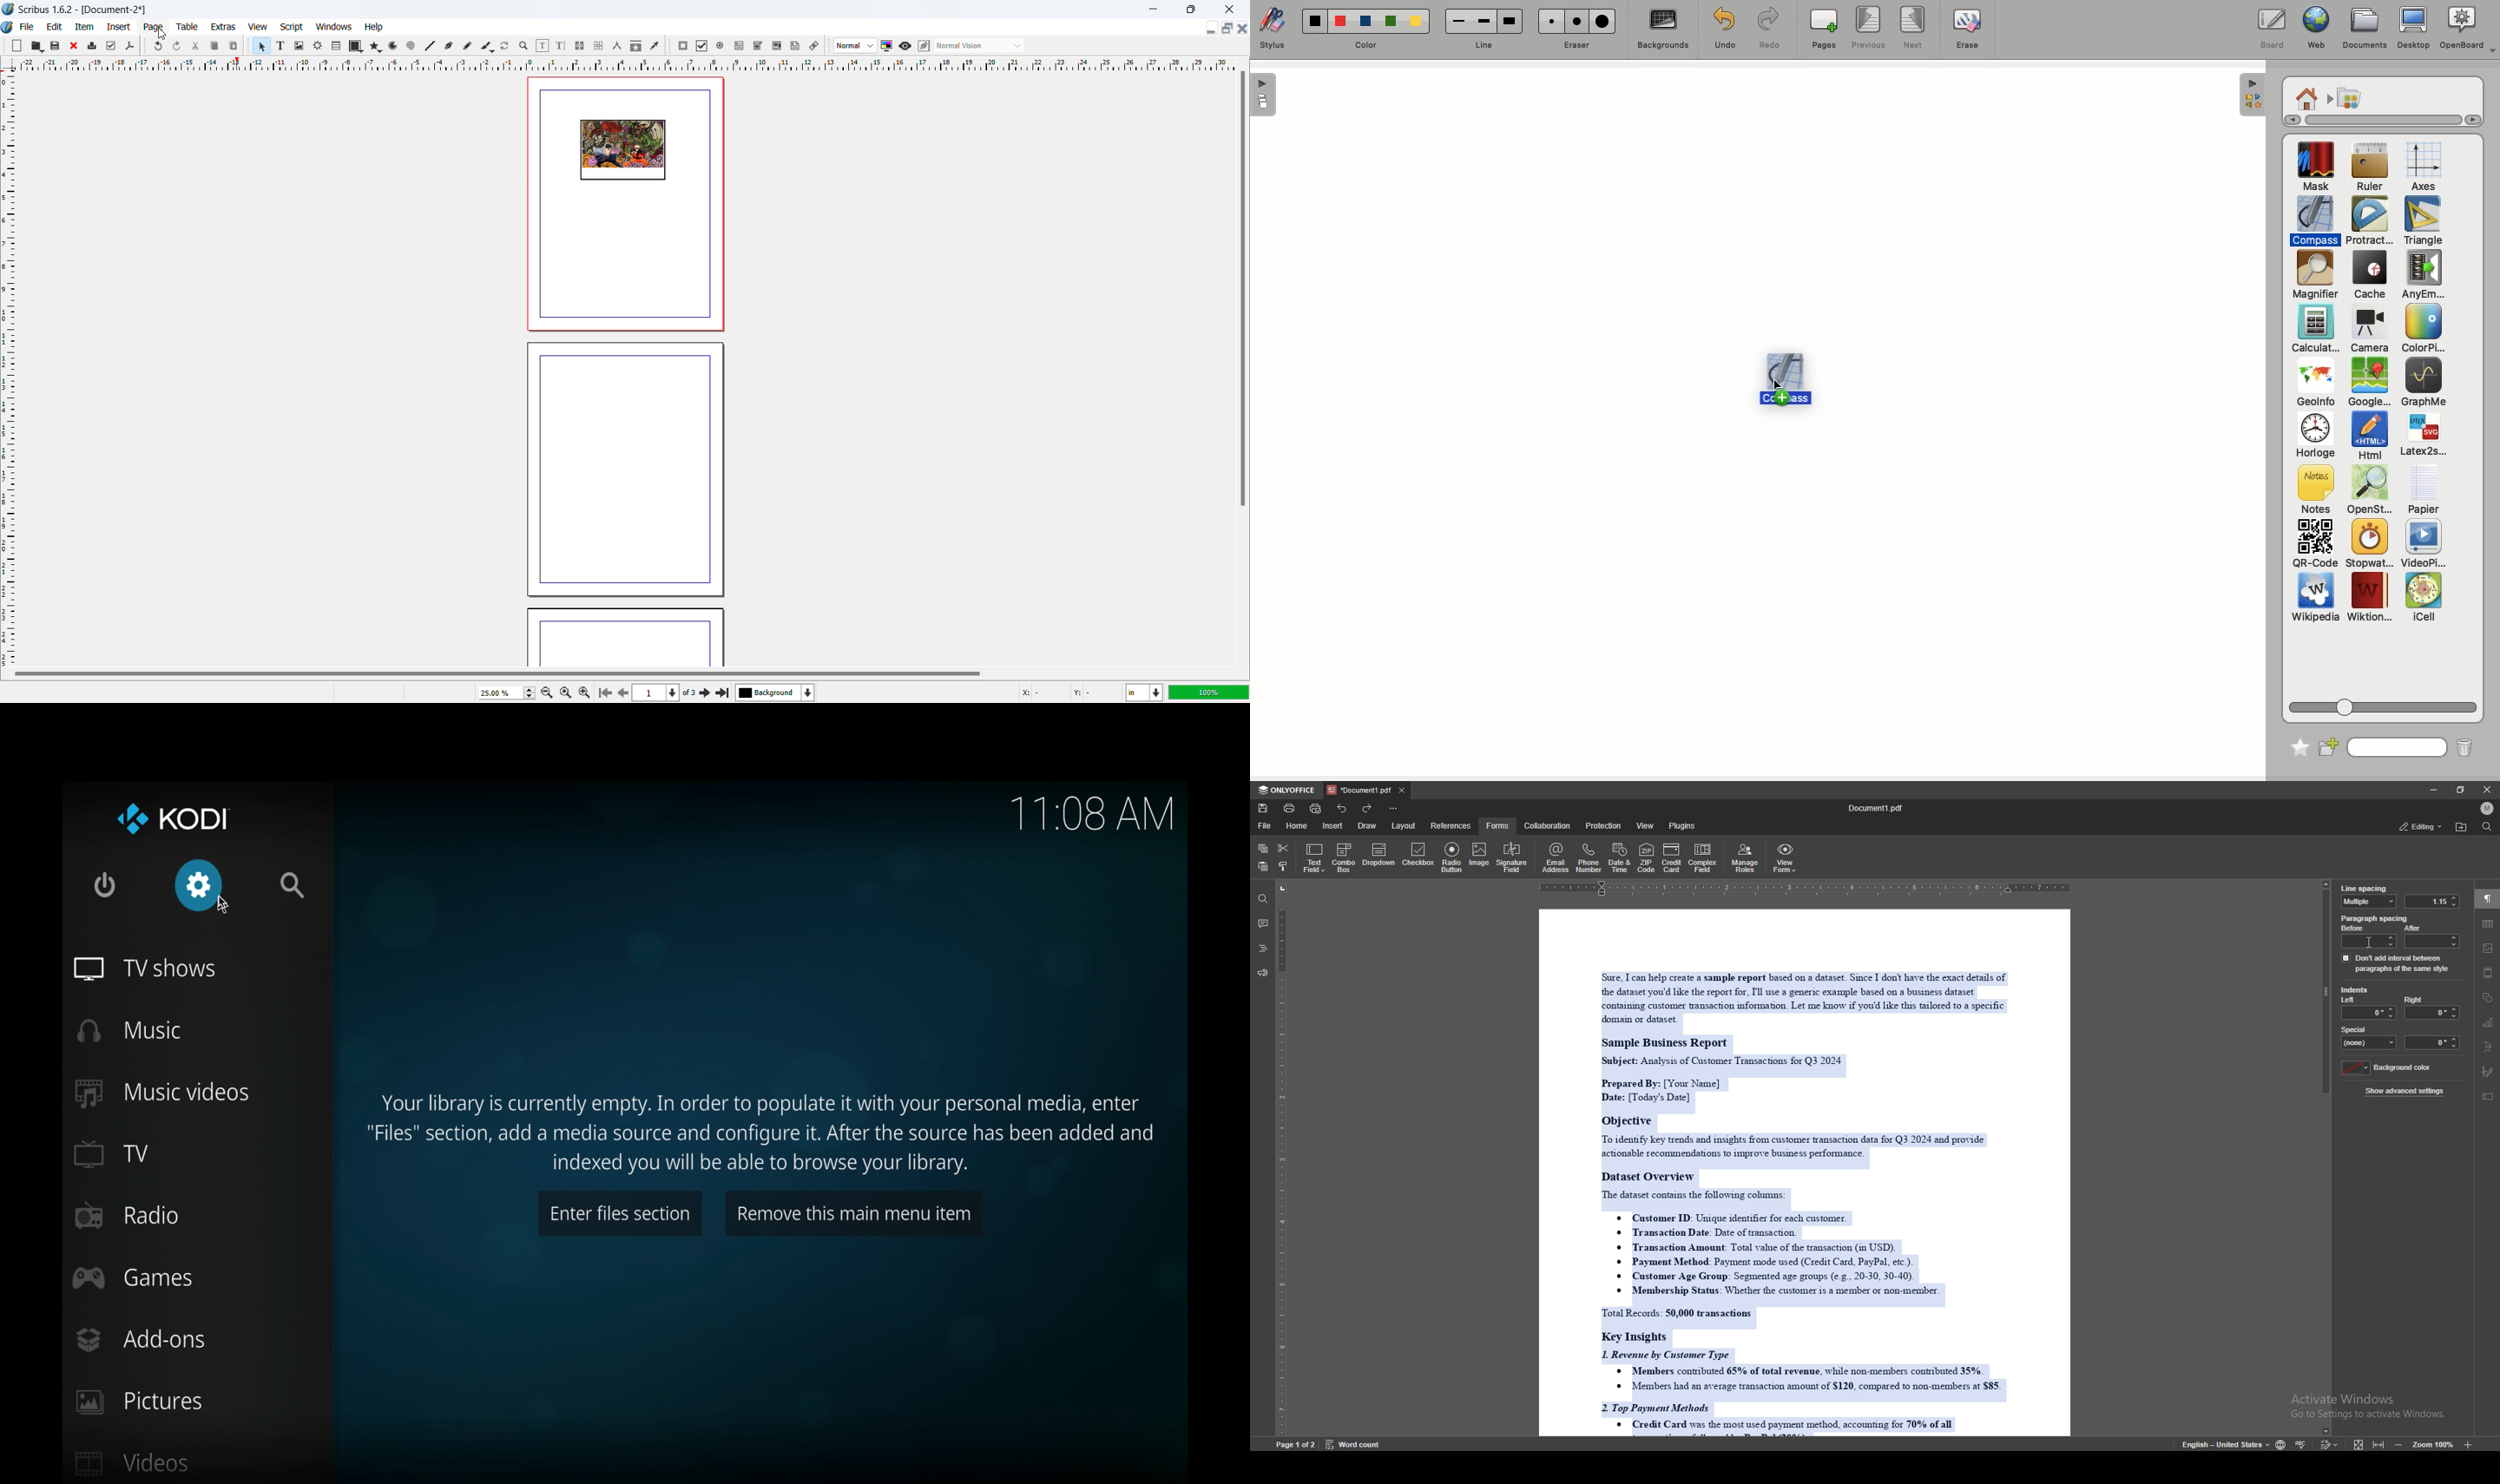  I want to click on unlink text frames, so click(598, 46).